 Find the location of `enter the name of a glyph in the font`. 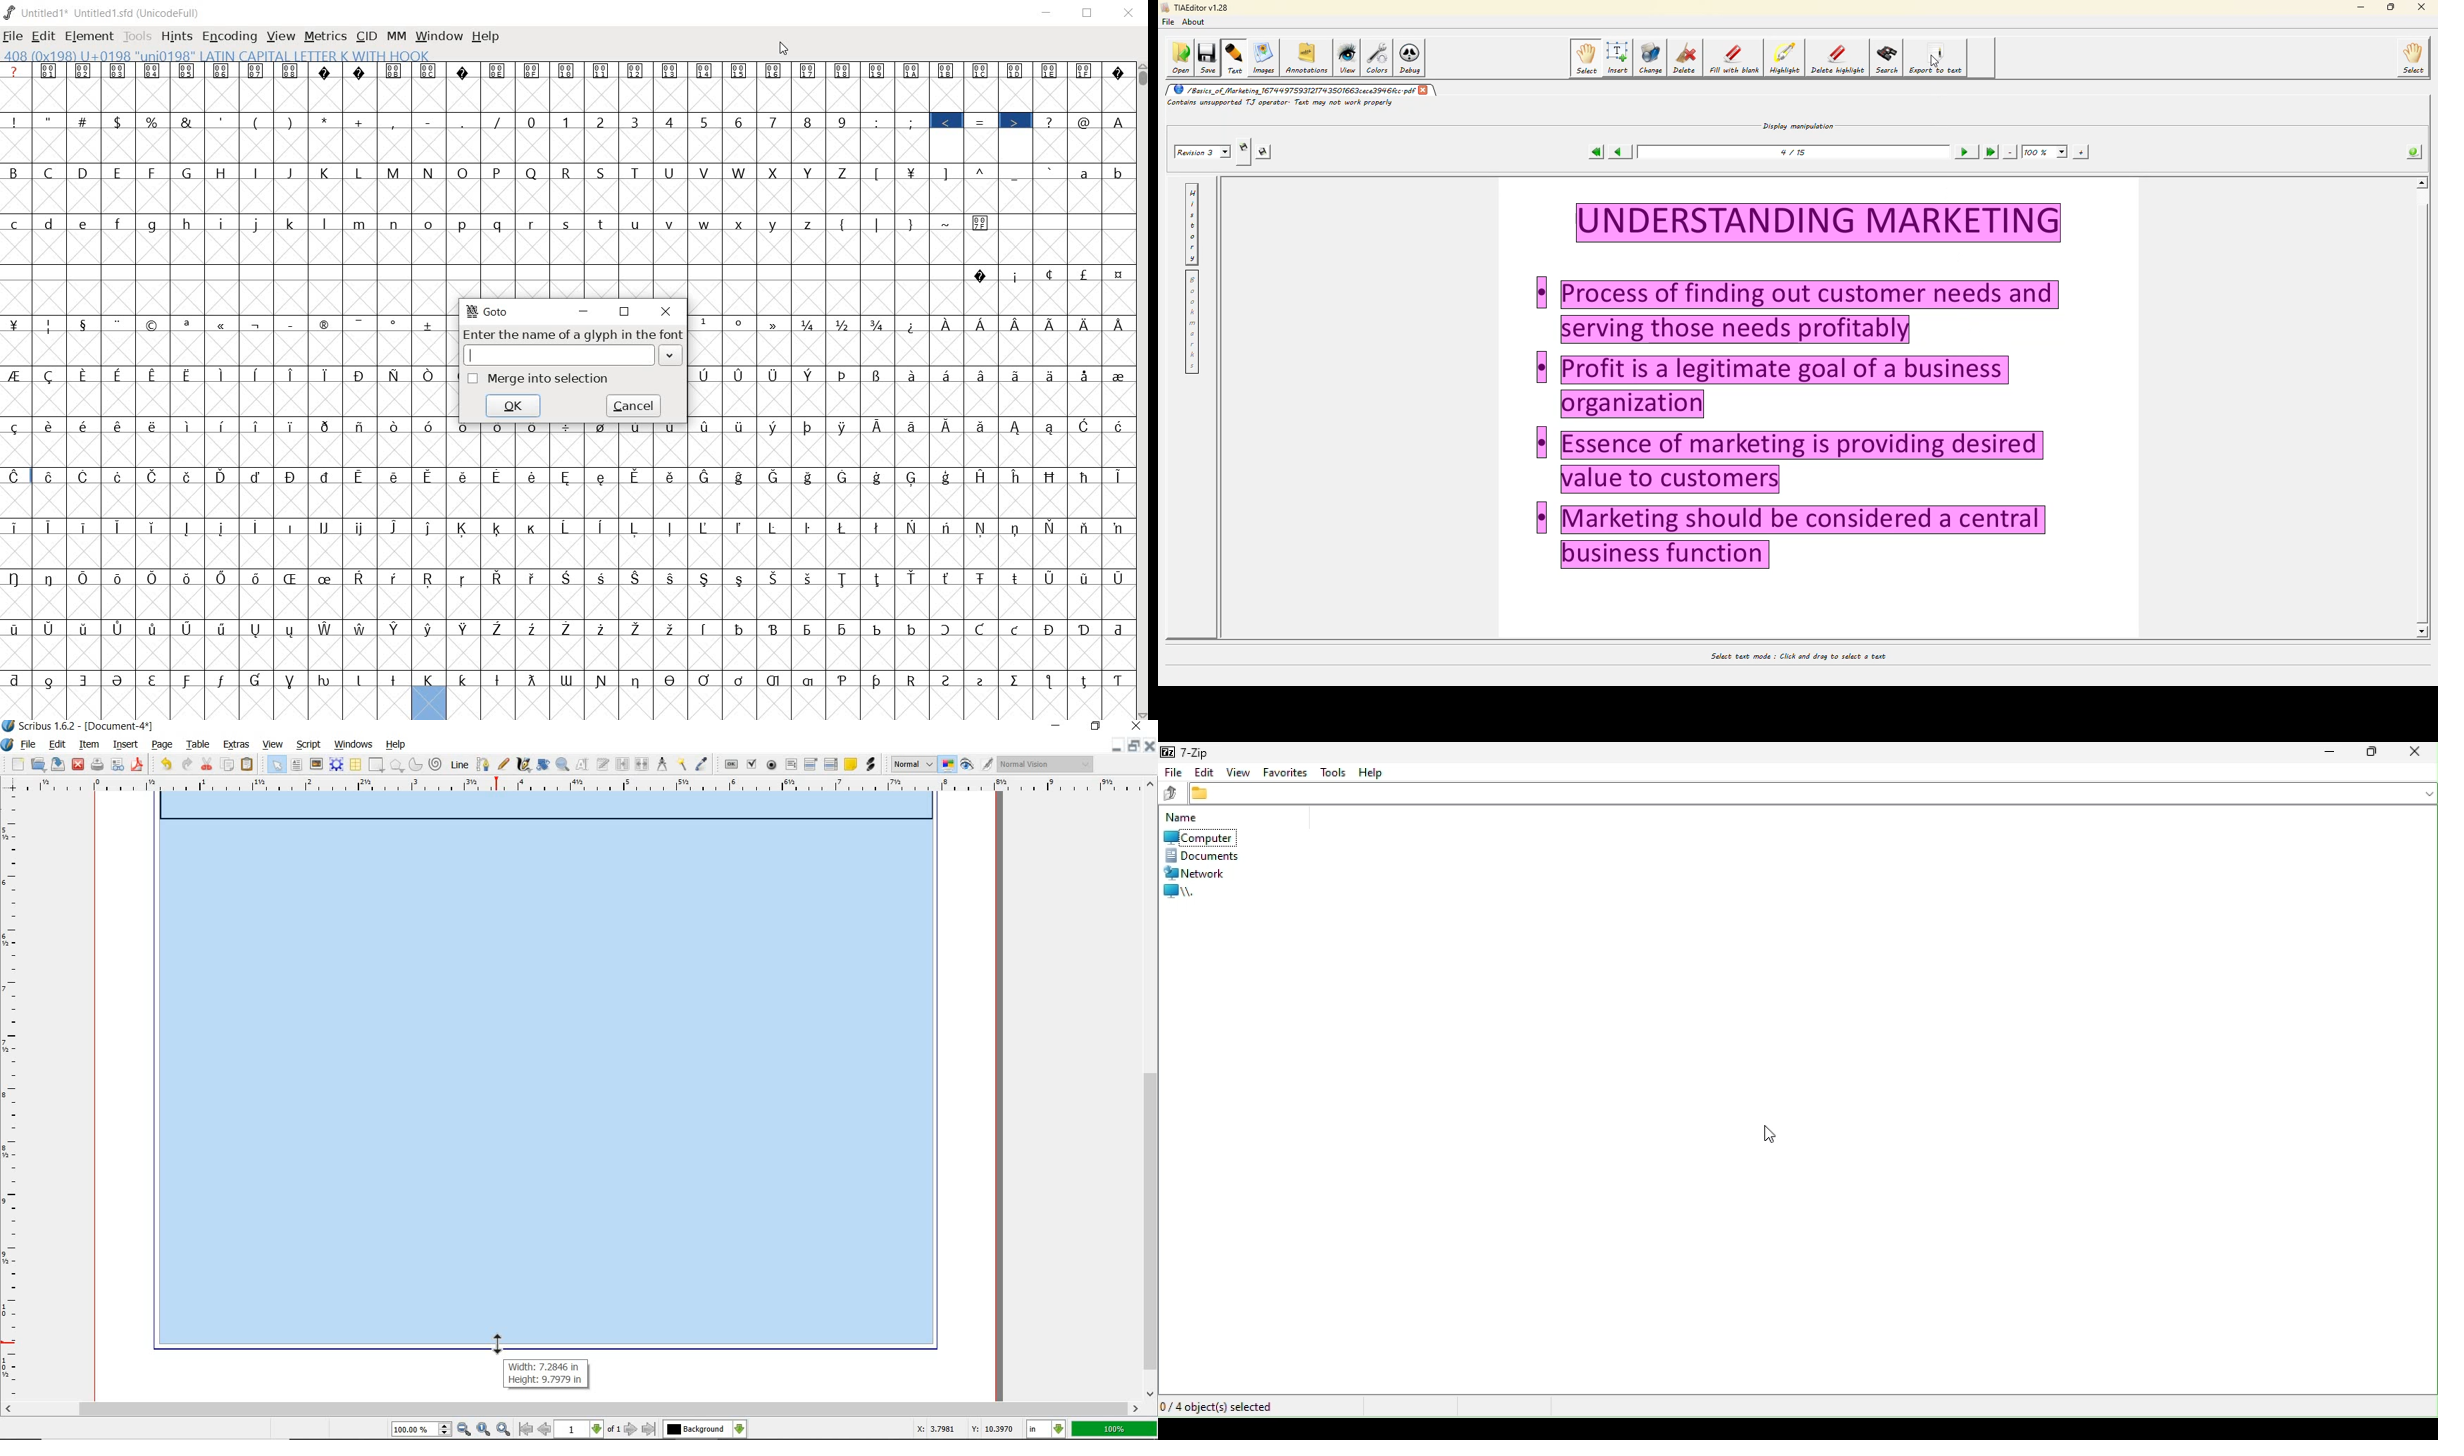

enter the name of a glyph in the font is located at coordinates (572, 335).